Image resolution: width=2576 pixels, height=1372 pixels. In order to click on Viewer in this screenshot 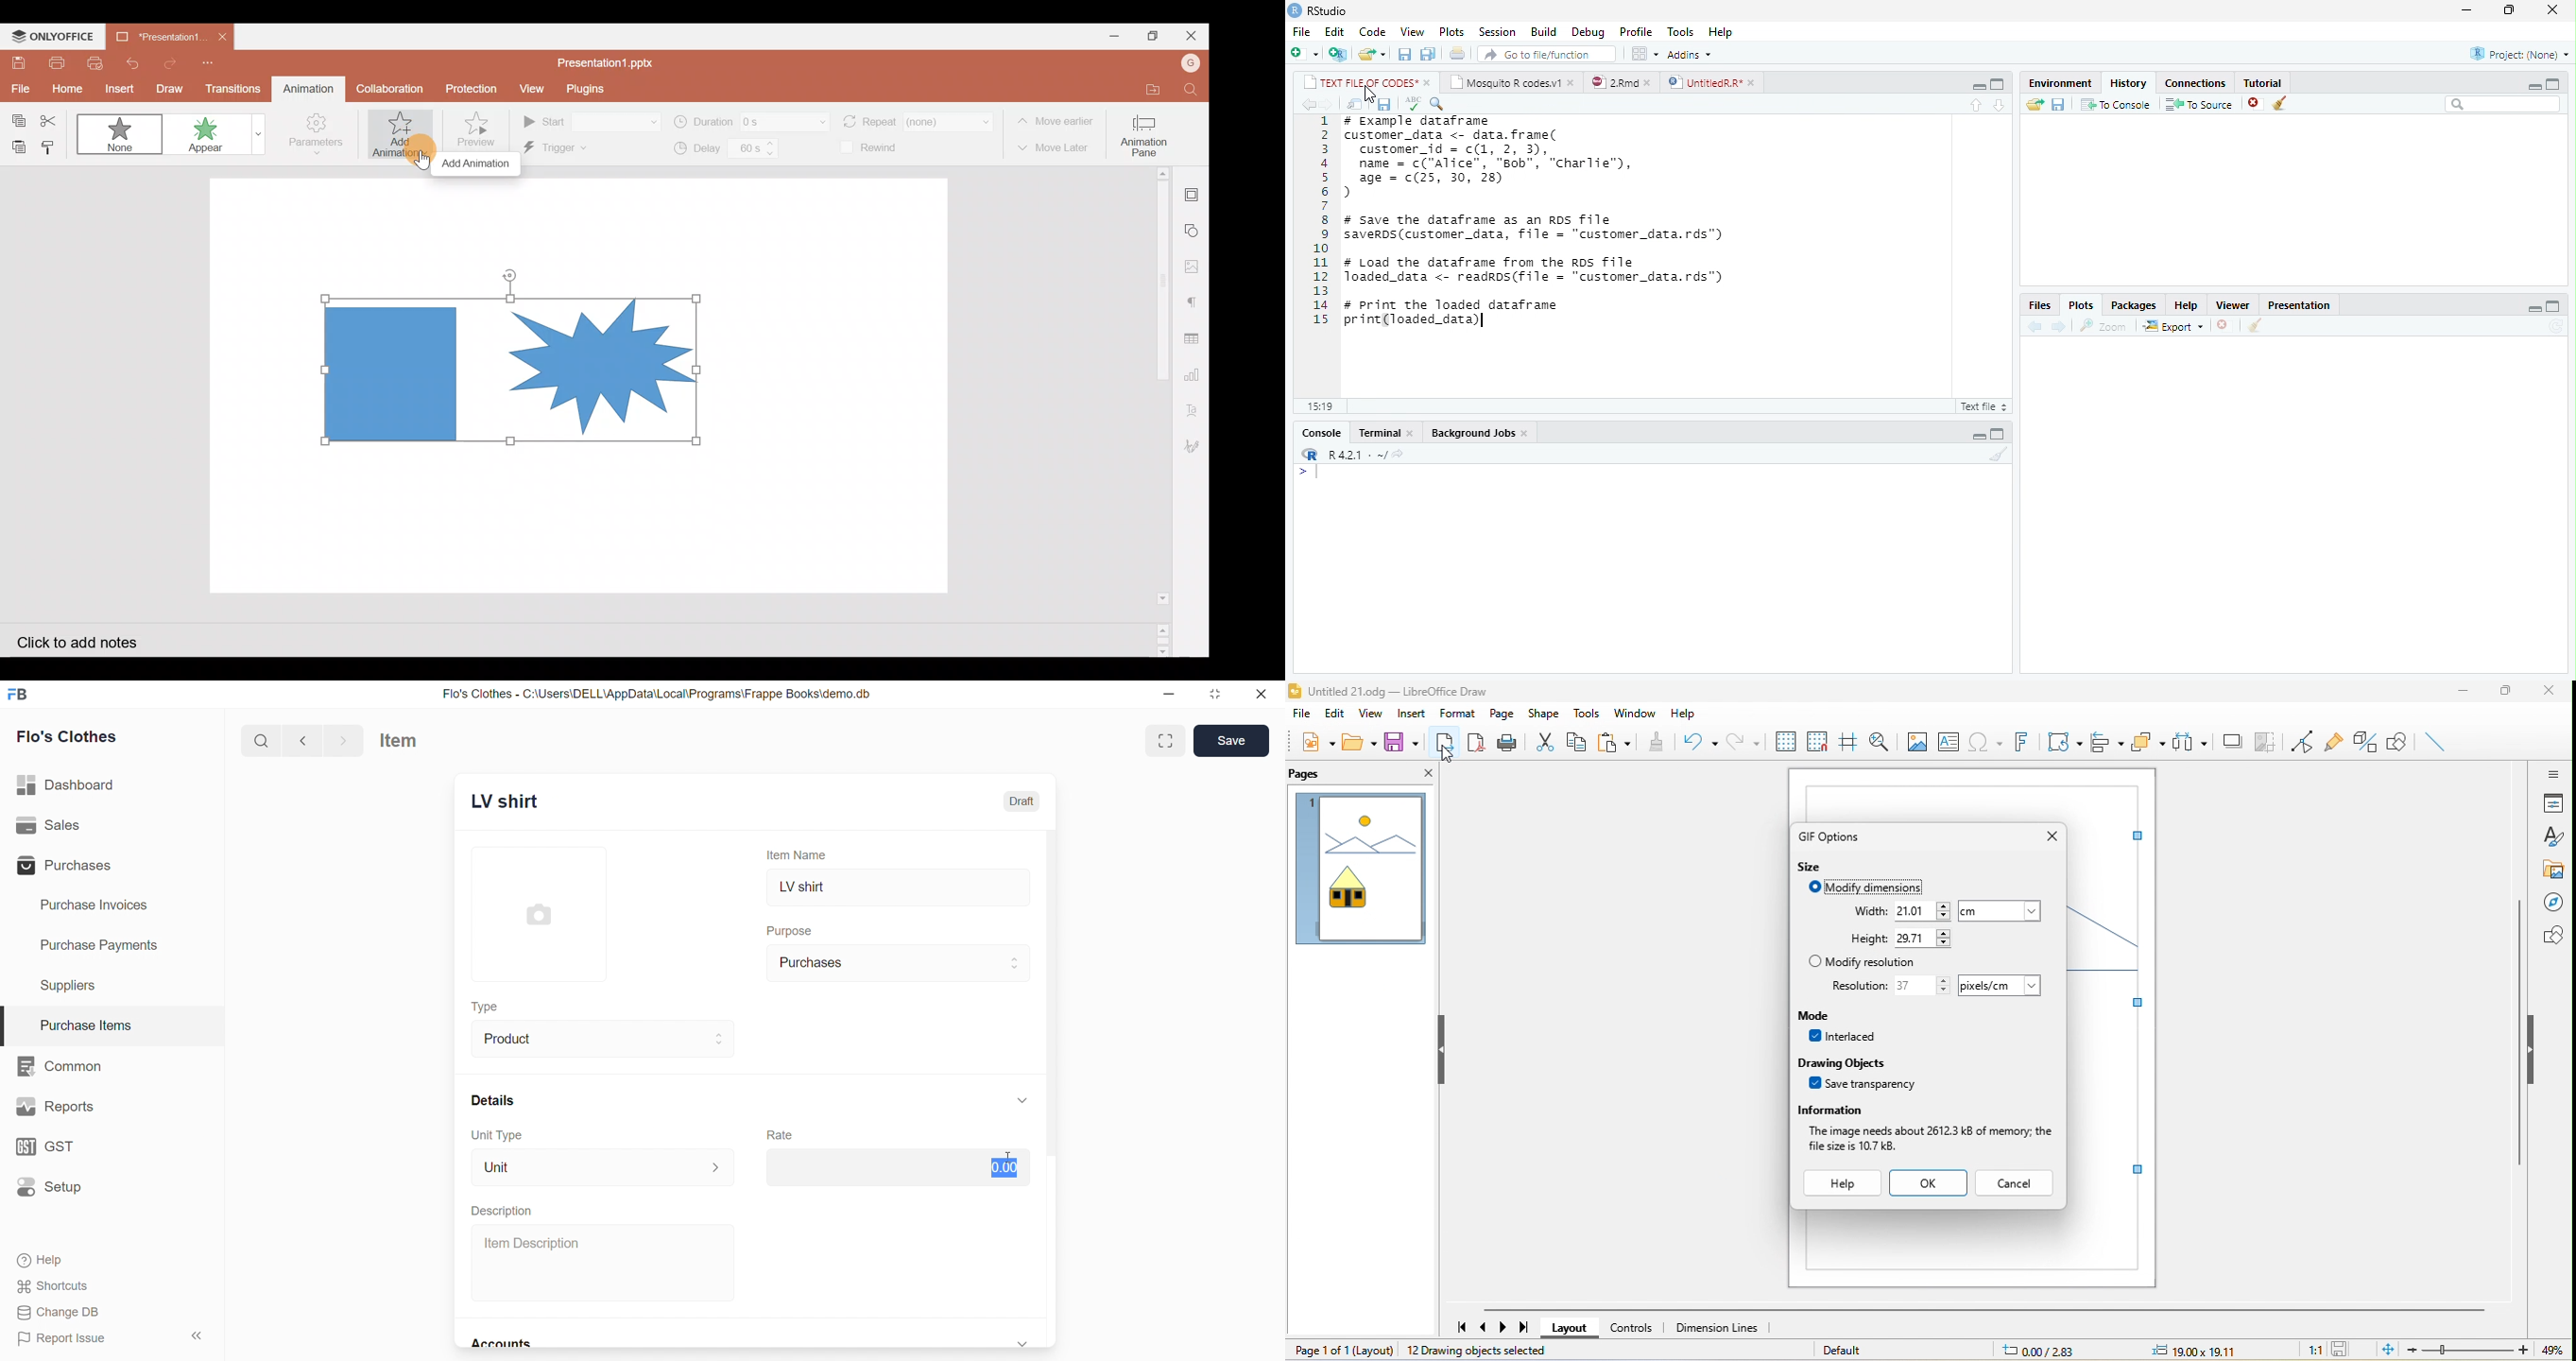, I will do `click(2232, 304)`.